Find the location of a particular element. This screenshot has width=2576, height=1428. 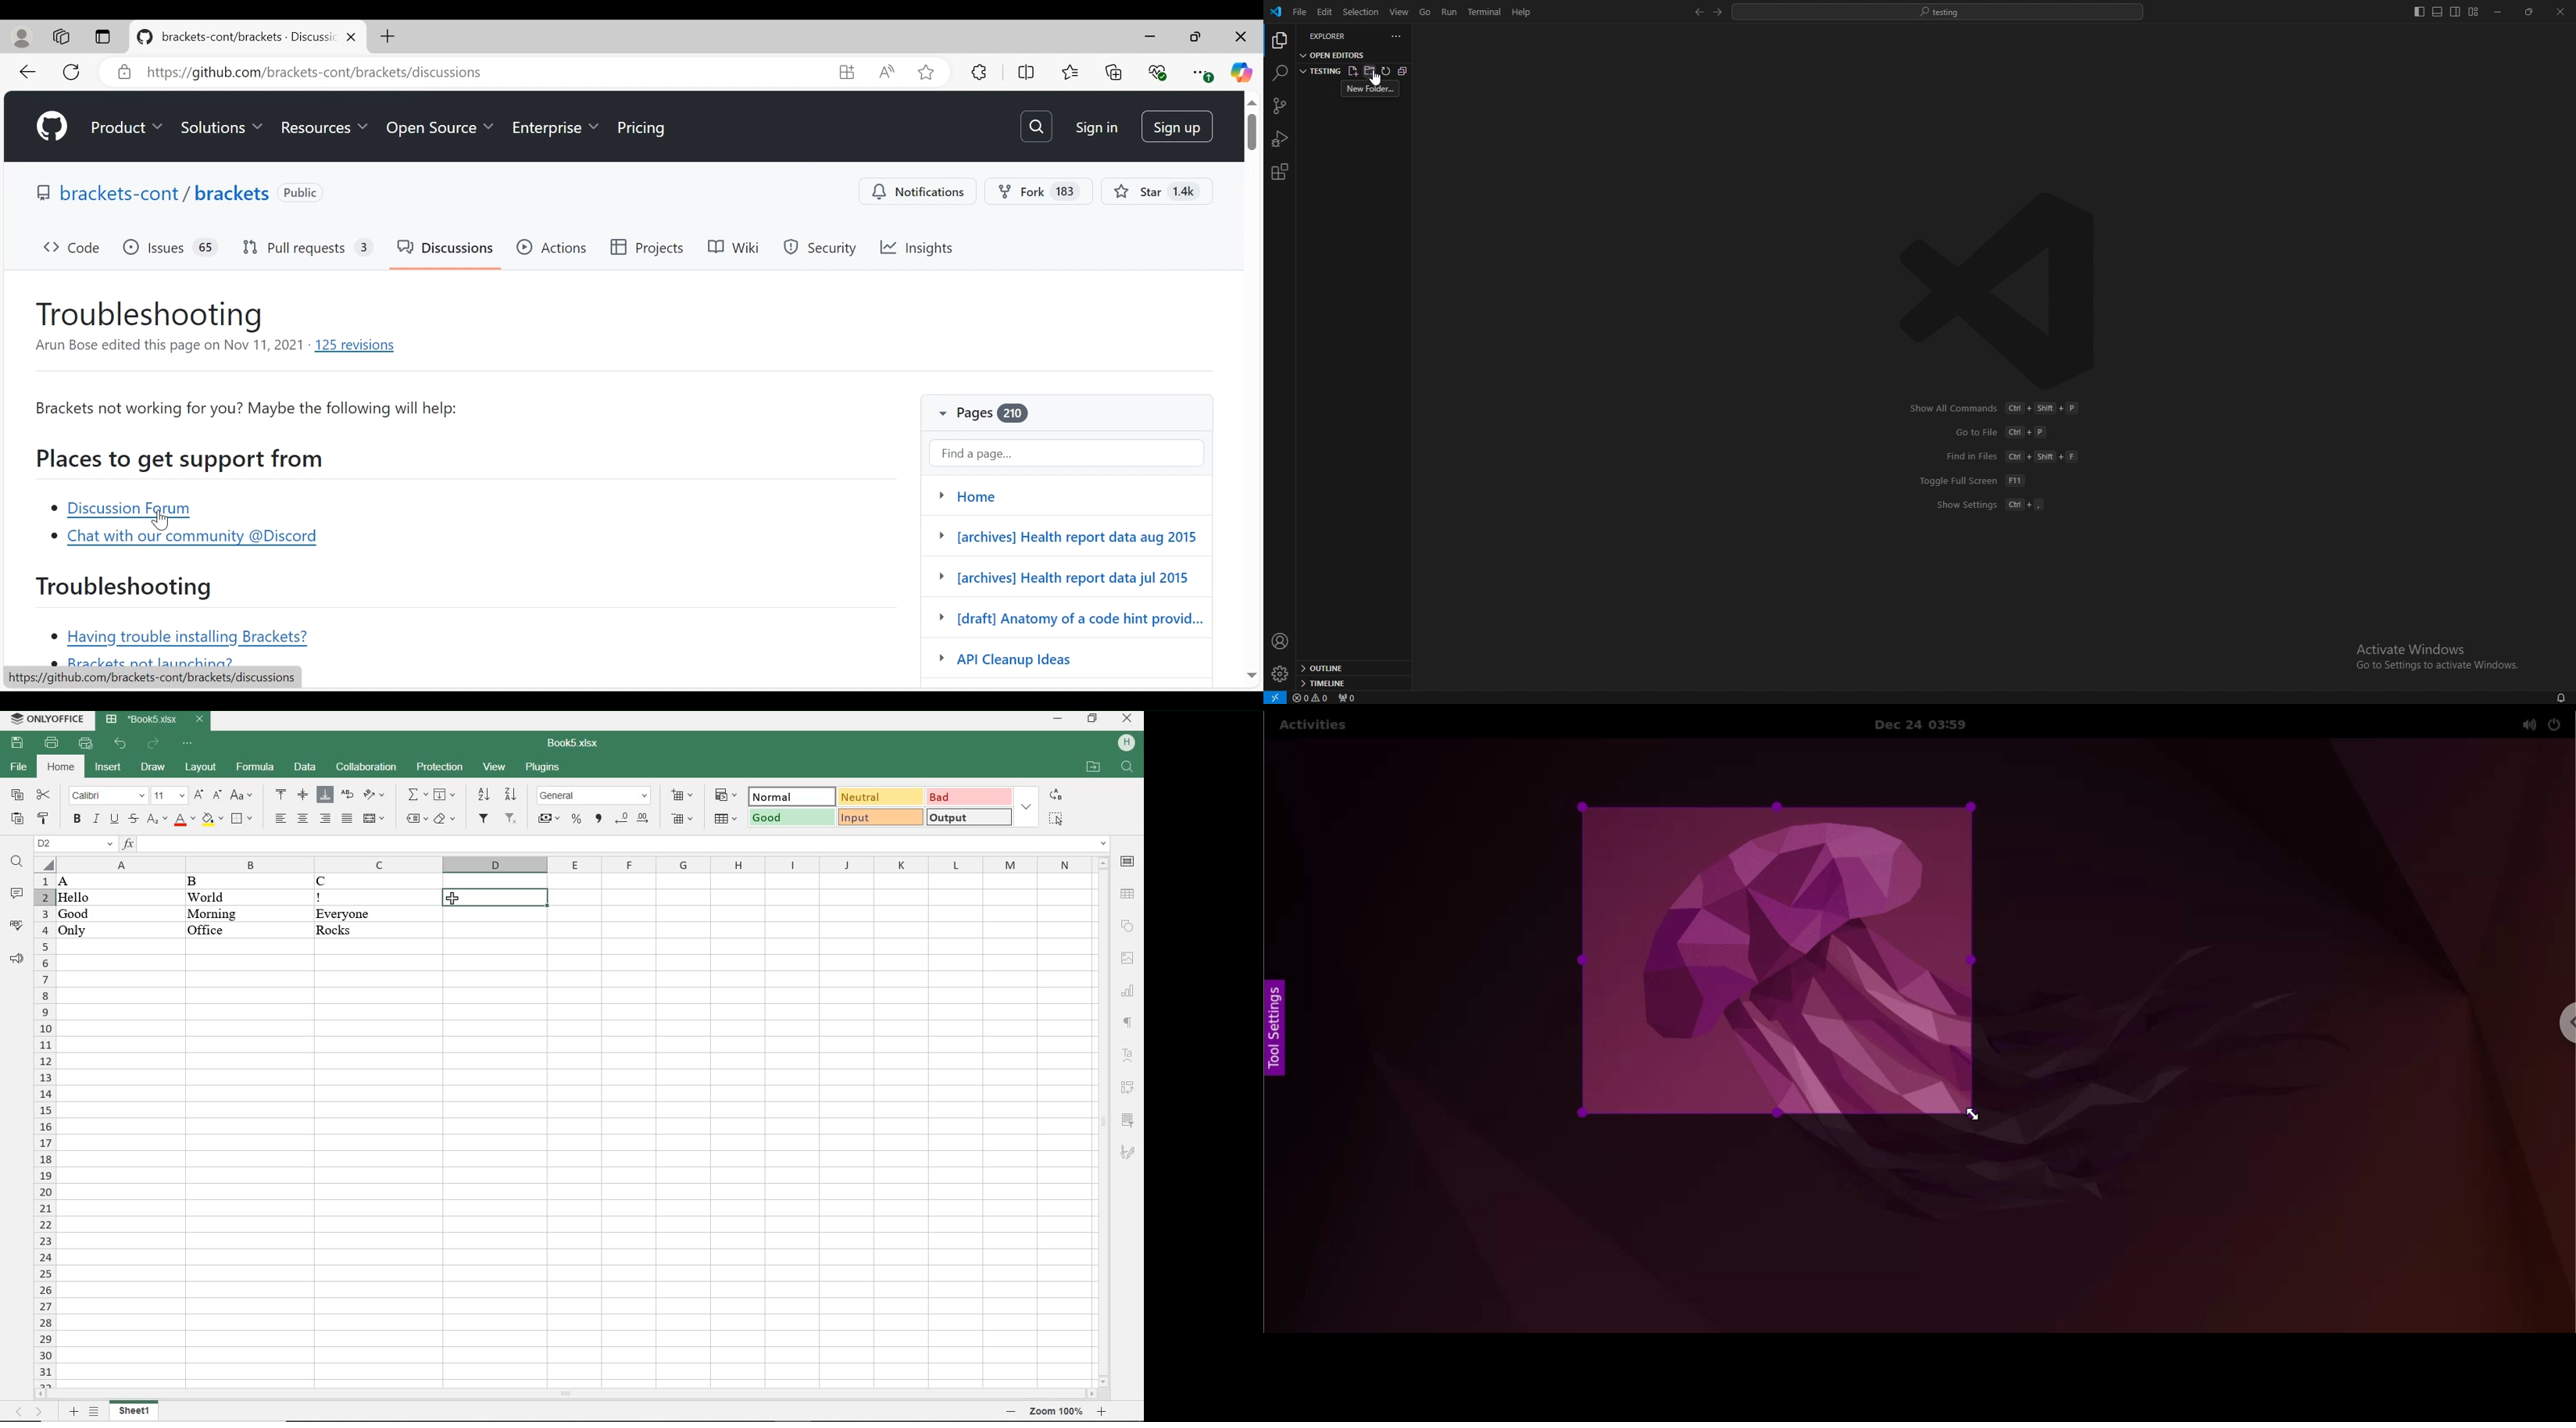

open file location is located at coordinates (1092, 768).